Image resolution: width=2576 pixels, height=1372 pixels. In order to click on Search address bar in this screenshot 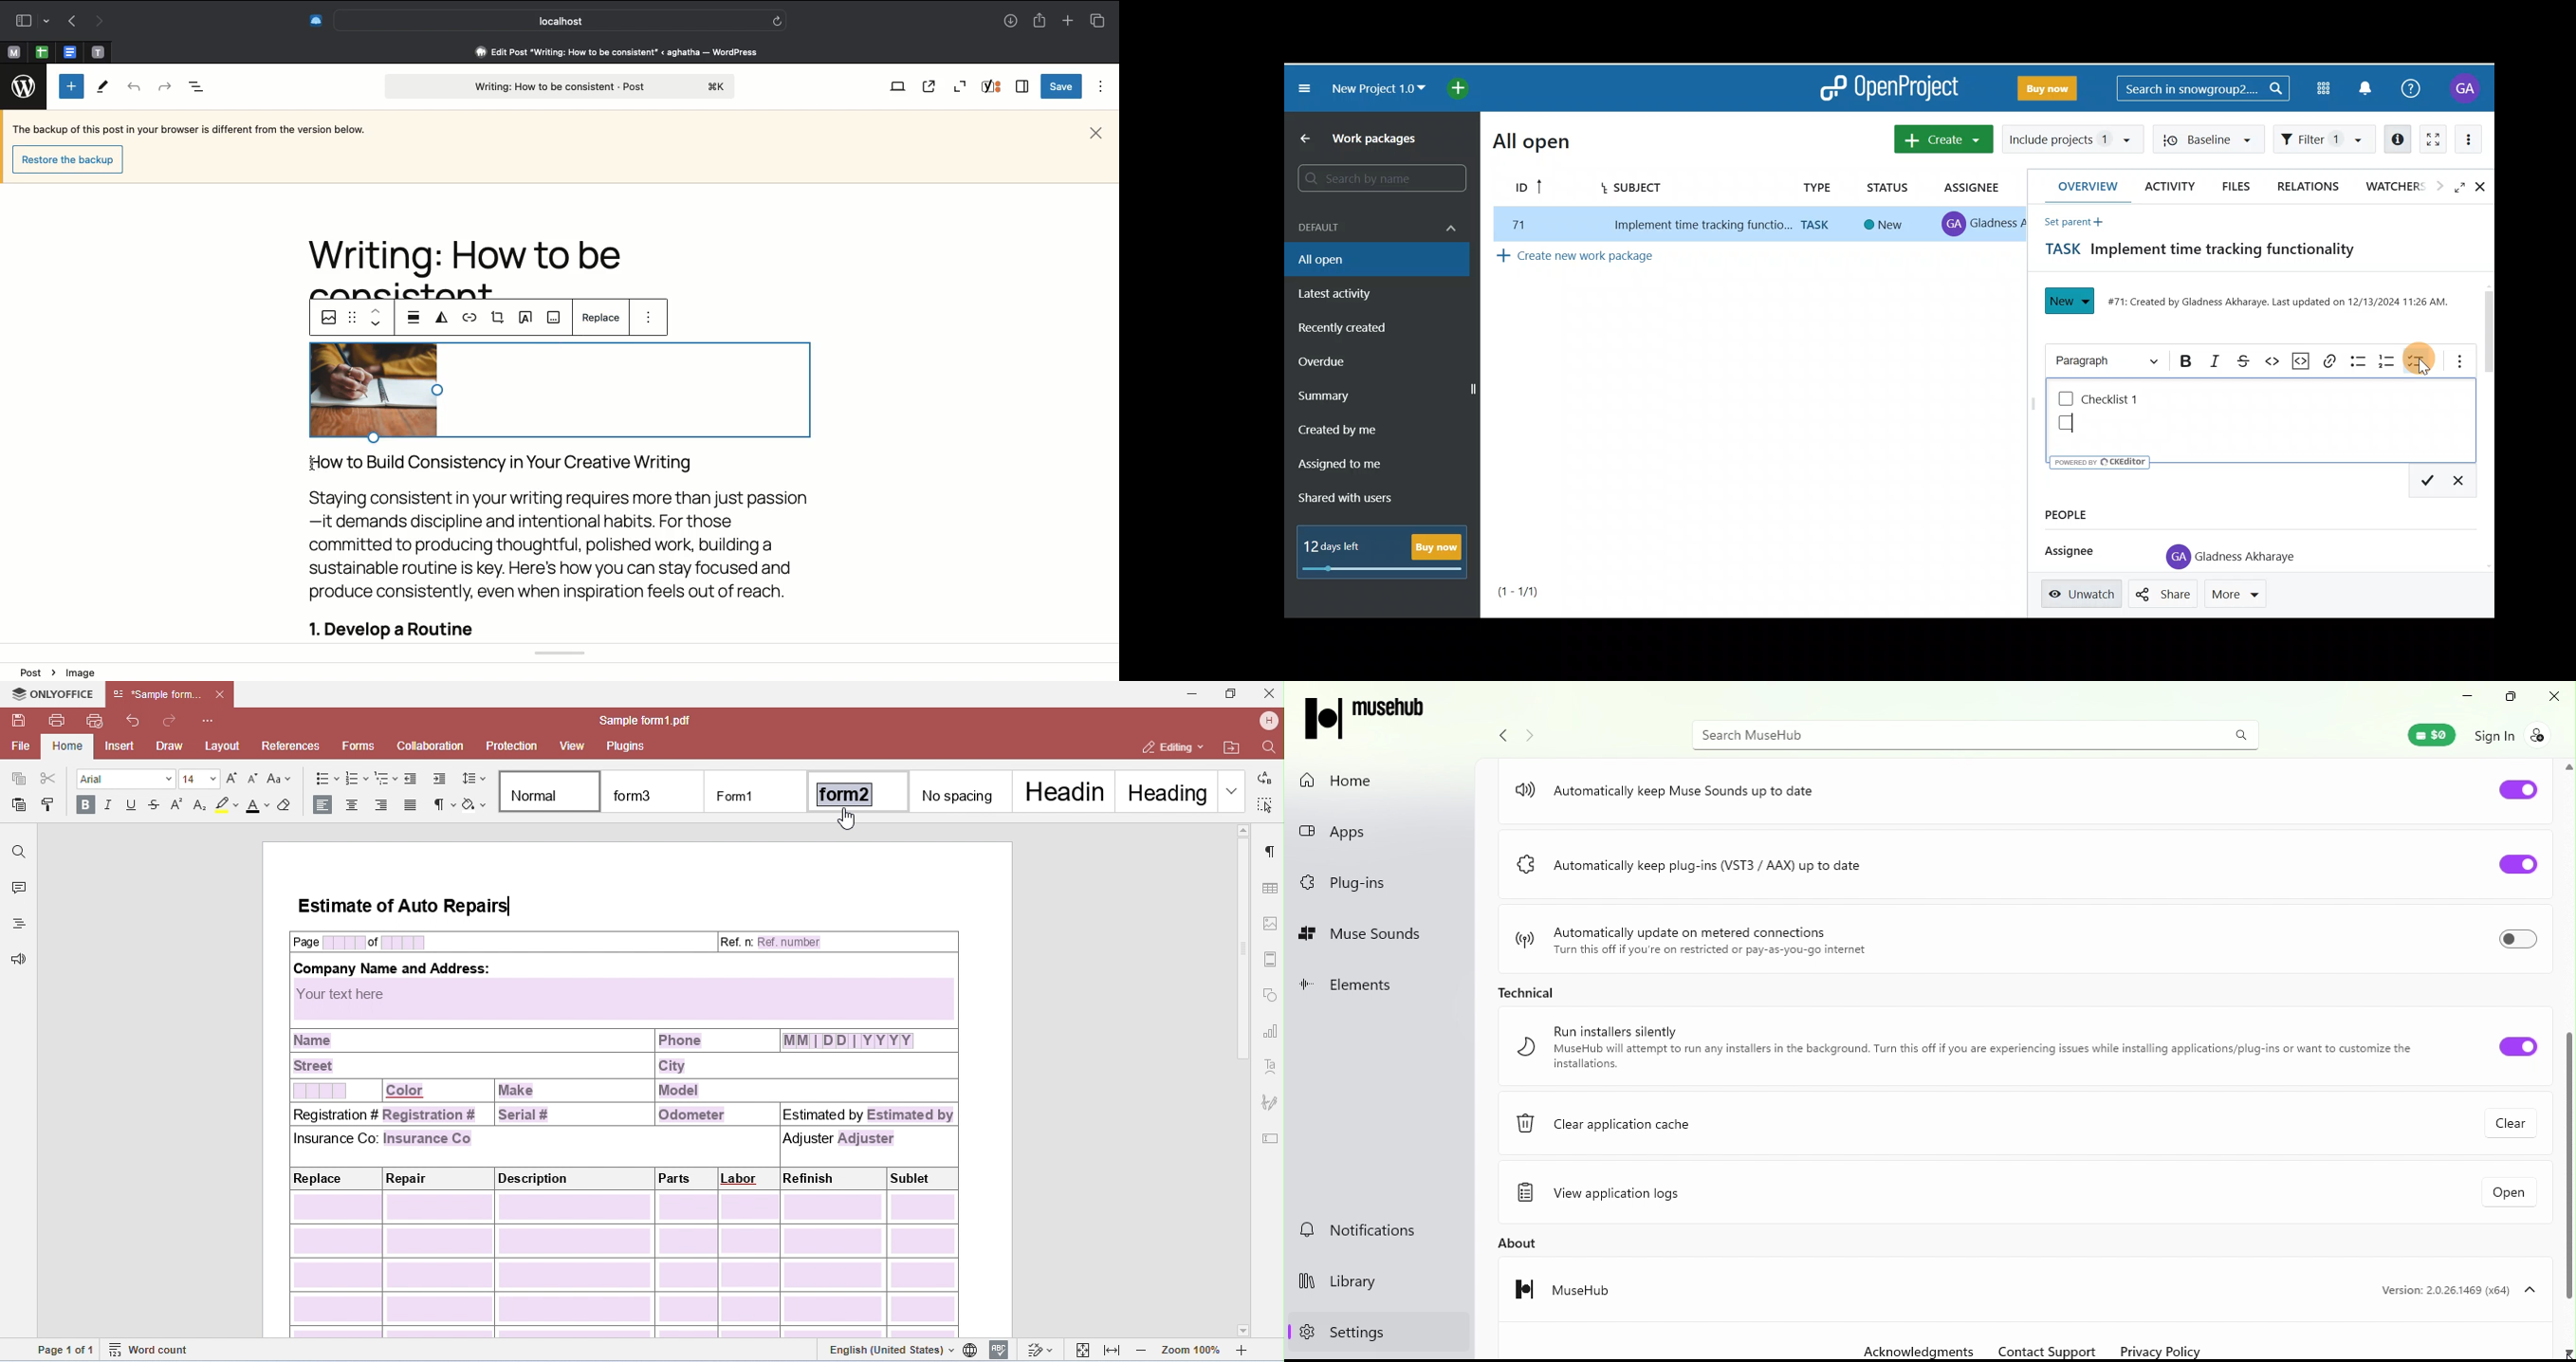, I will do `click(558, 21)`.